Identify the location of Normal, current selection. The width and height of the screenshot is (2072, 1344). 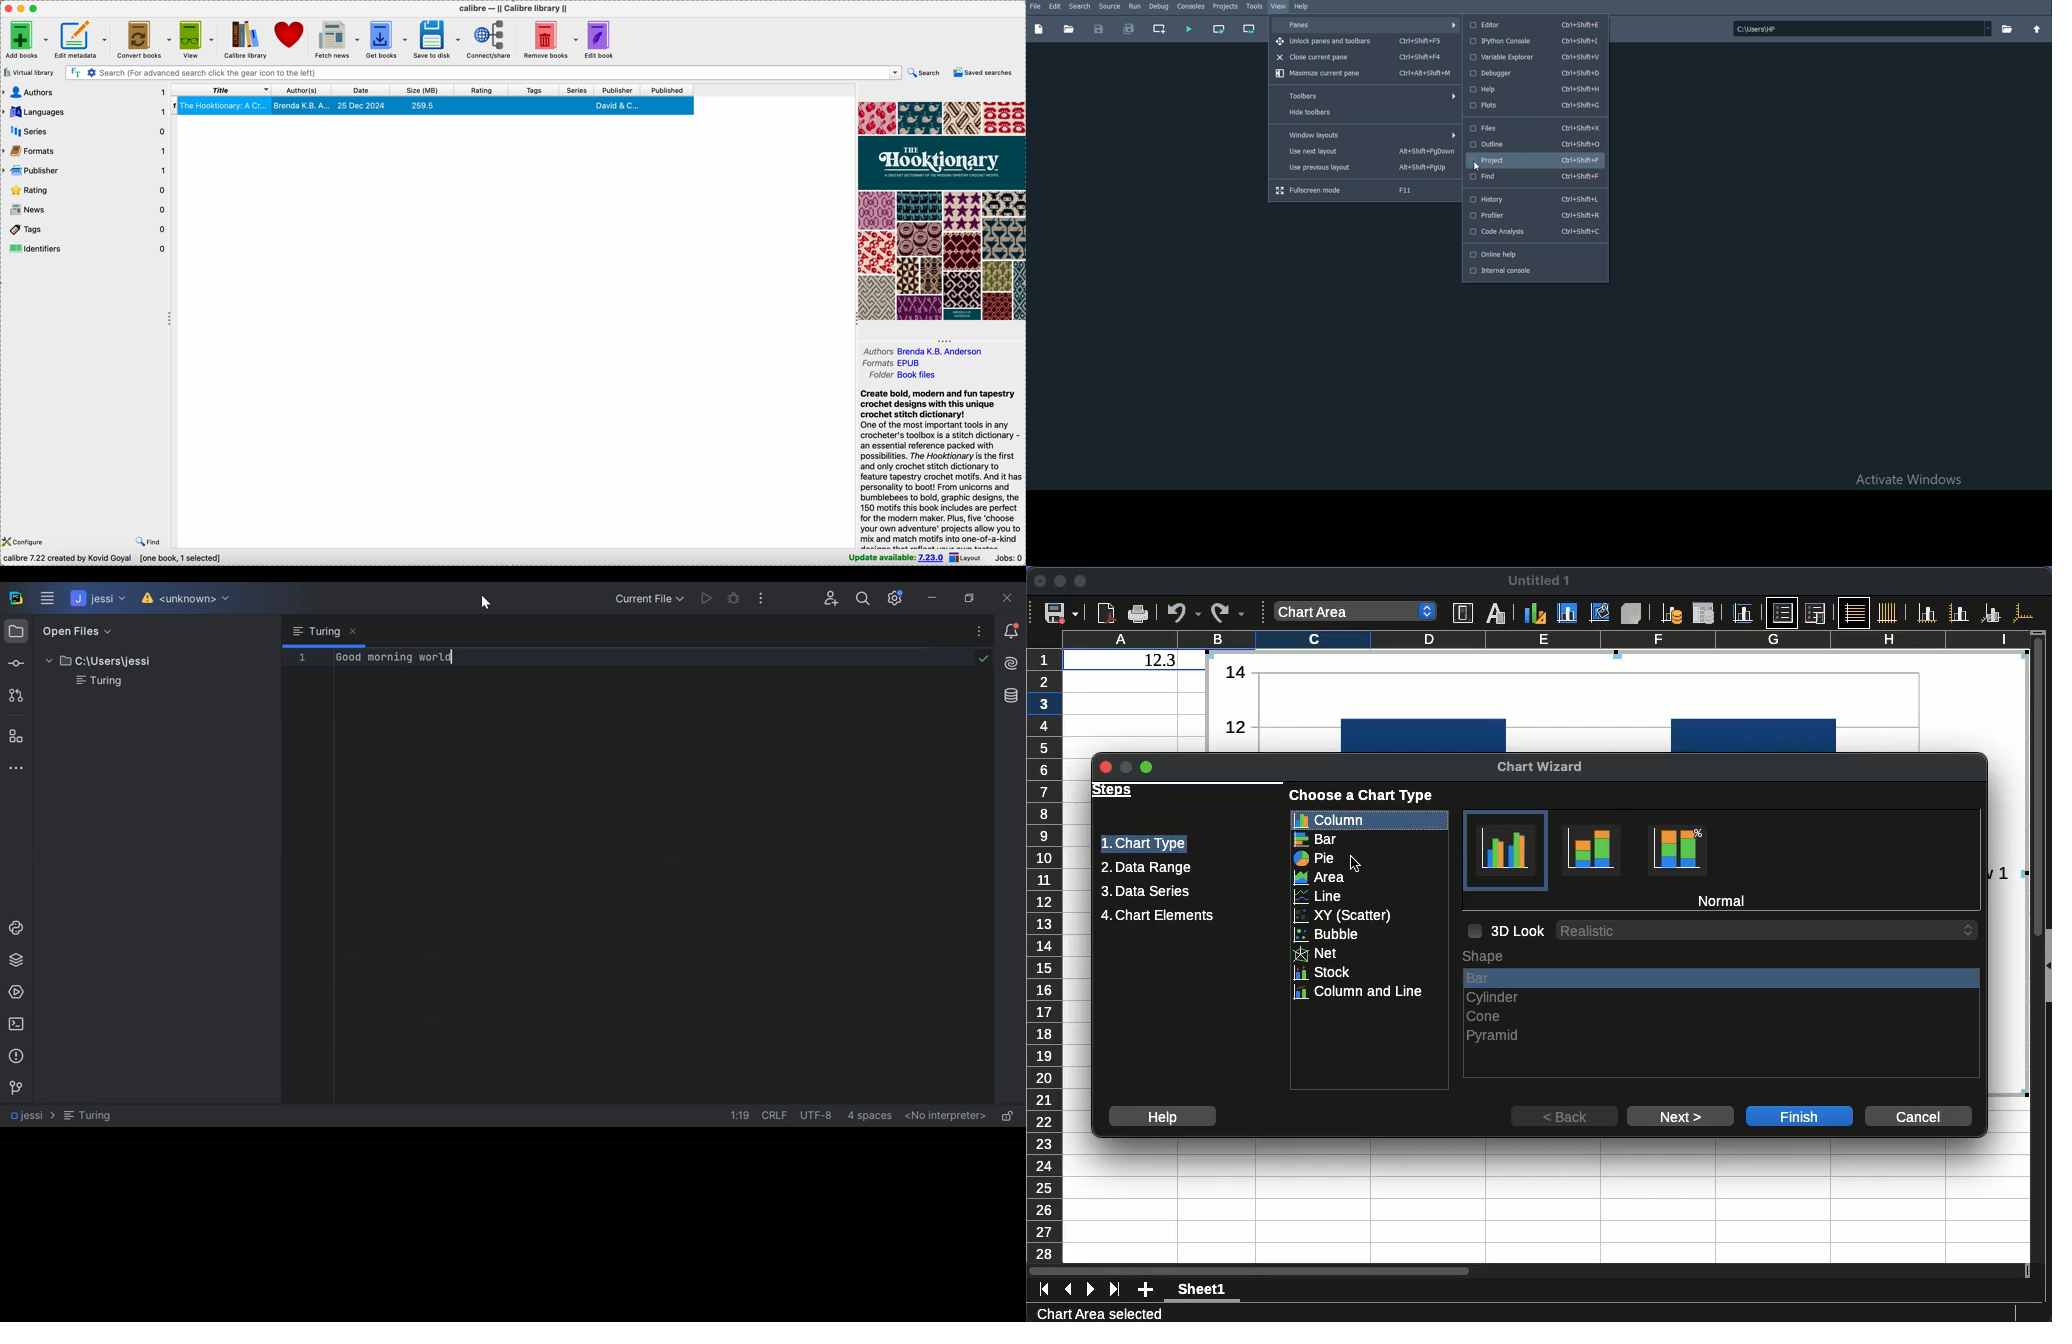
(1506, 851).